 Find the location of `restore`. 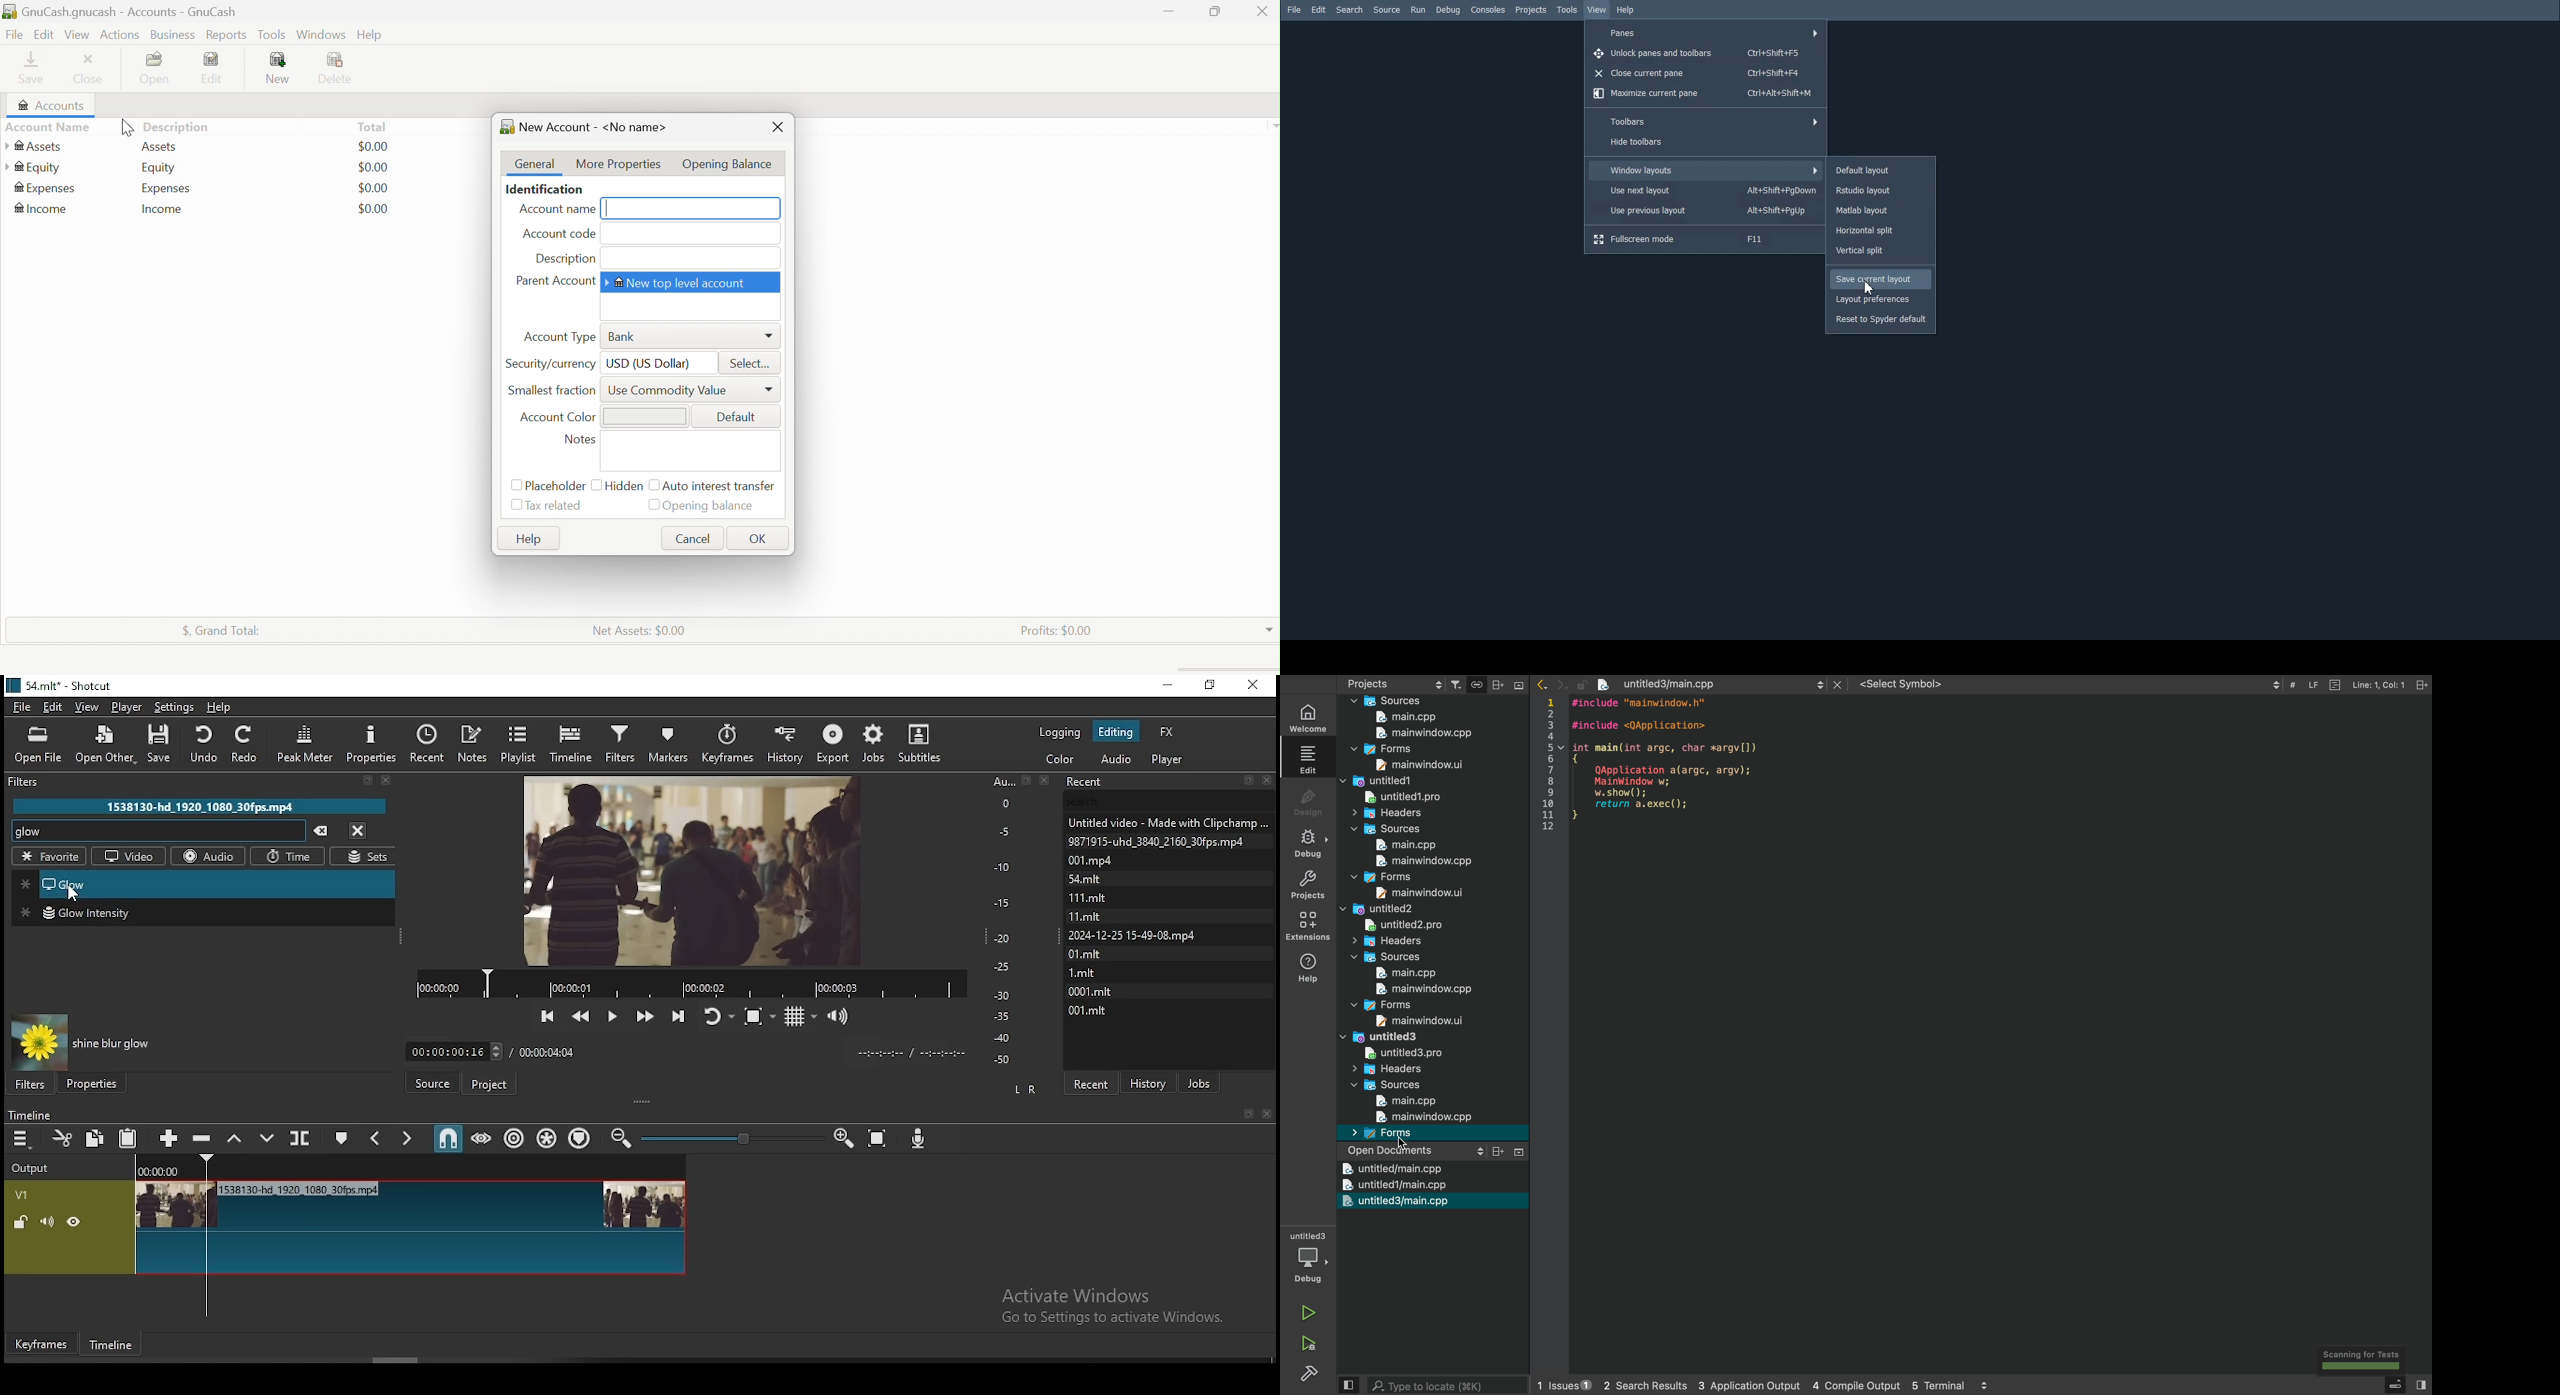

restore is located at coordinates (1212, 688).